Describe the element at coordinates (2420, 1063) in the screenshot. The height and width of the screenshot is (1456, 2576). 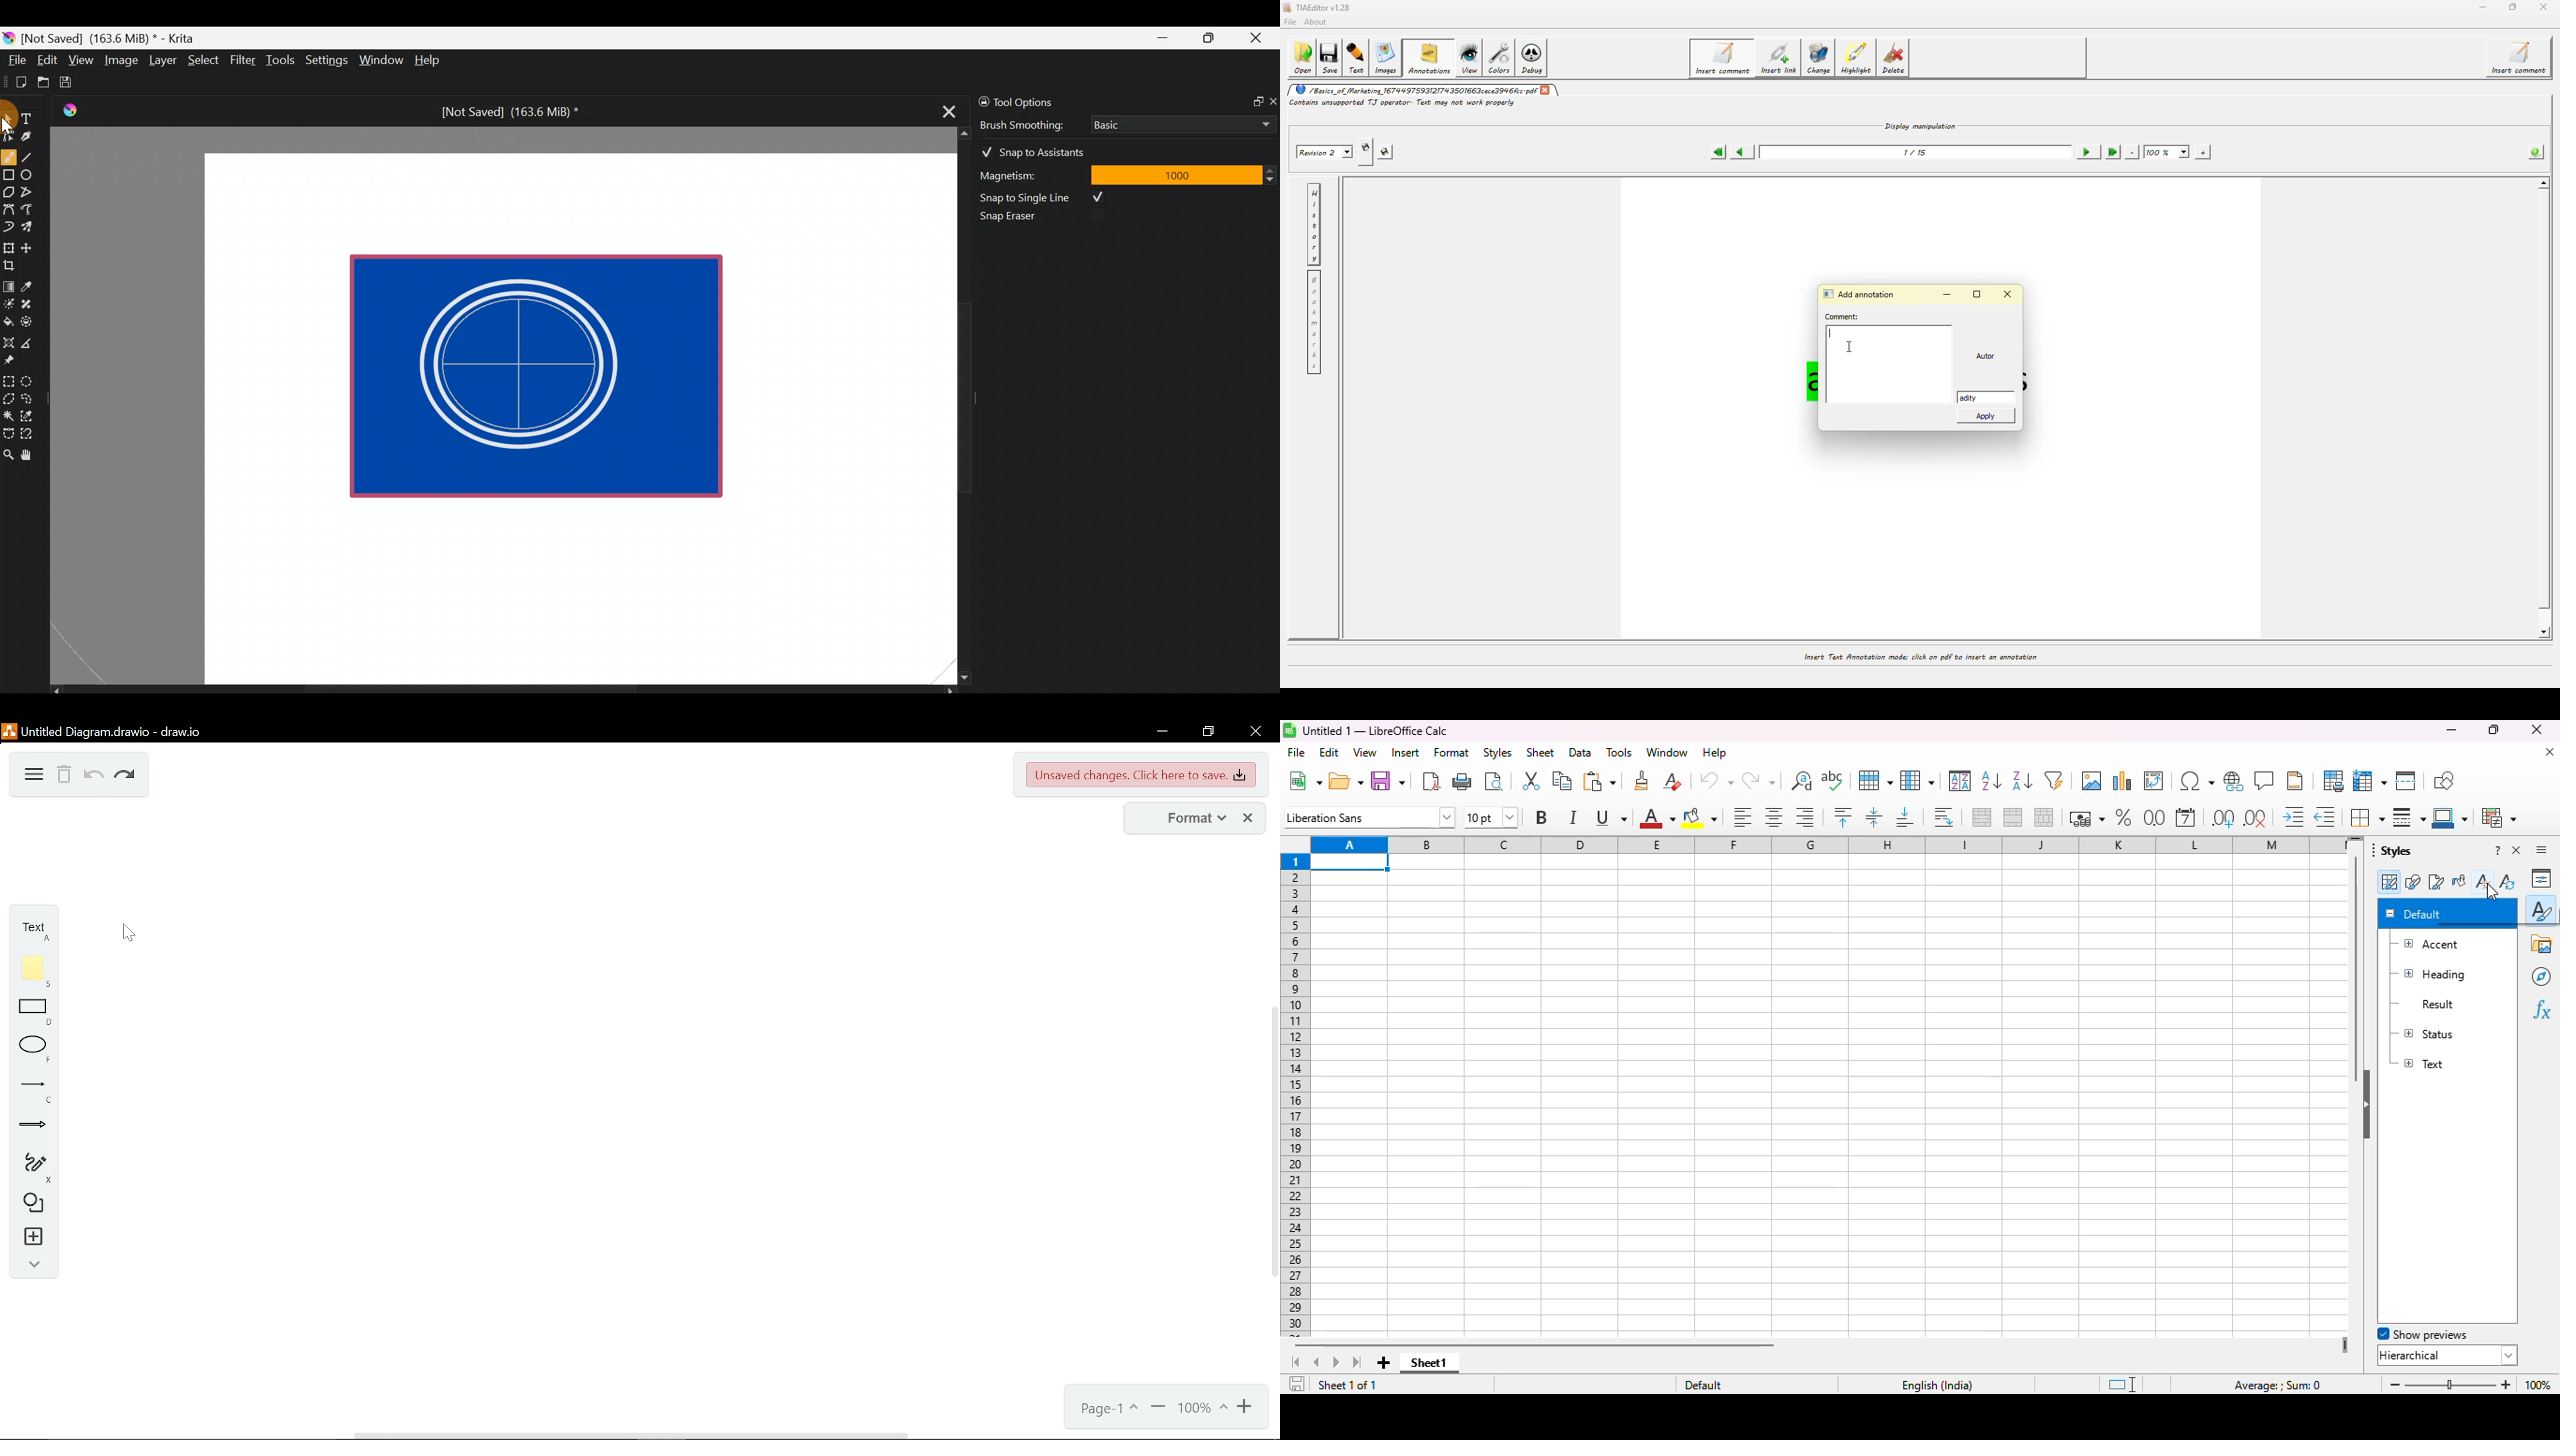
I see `text` at that location.